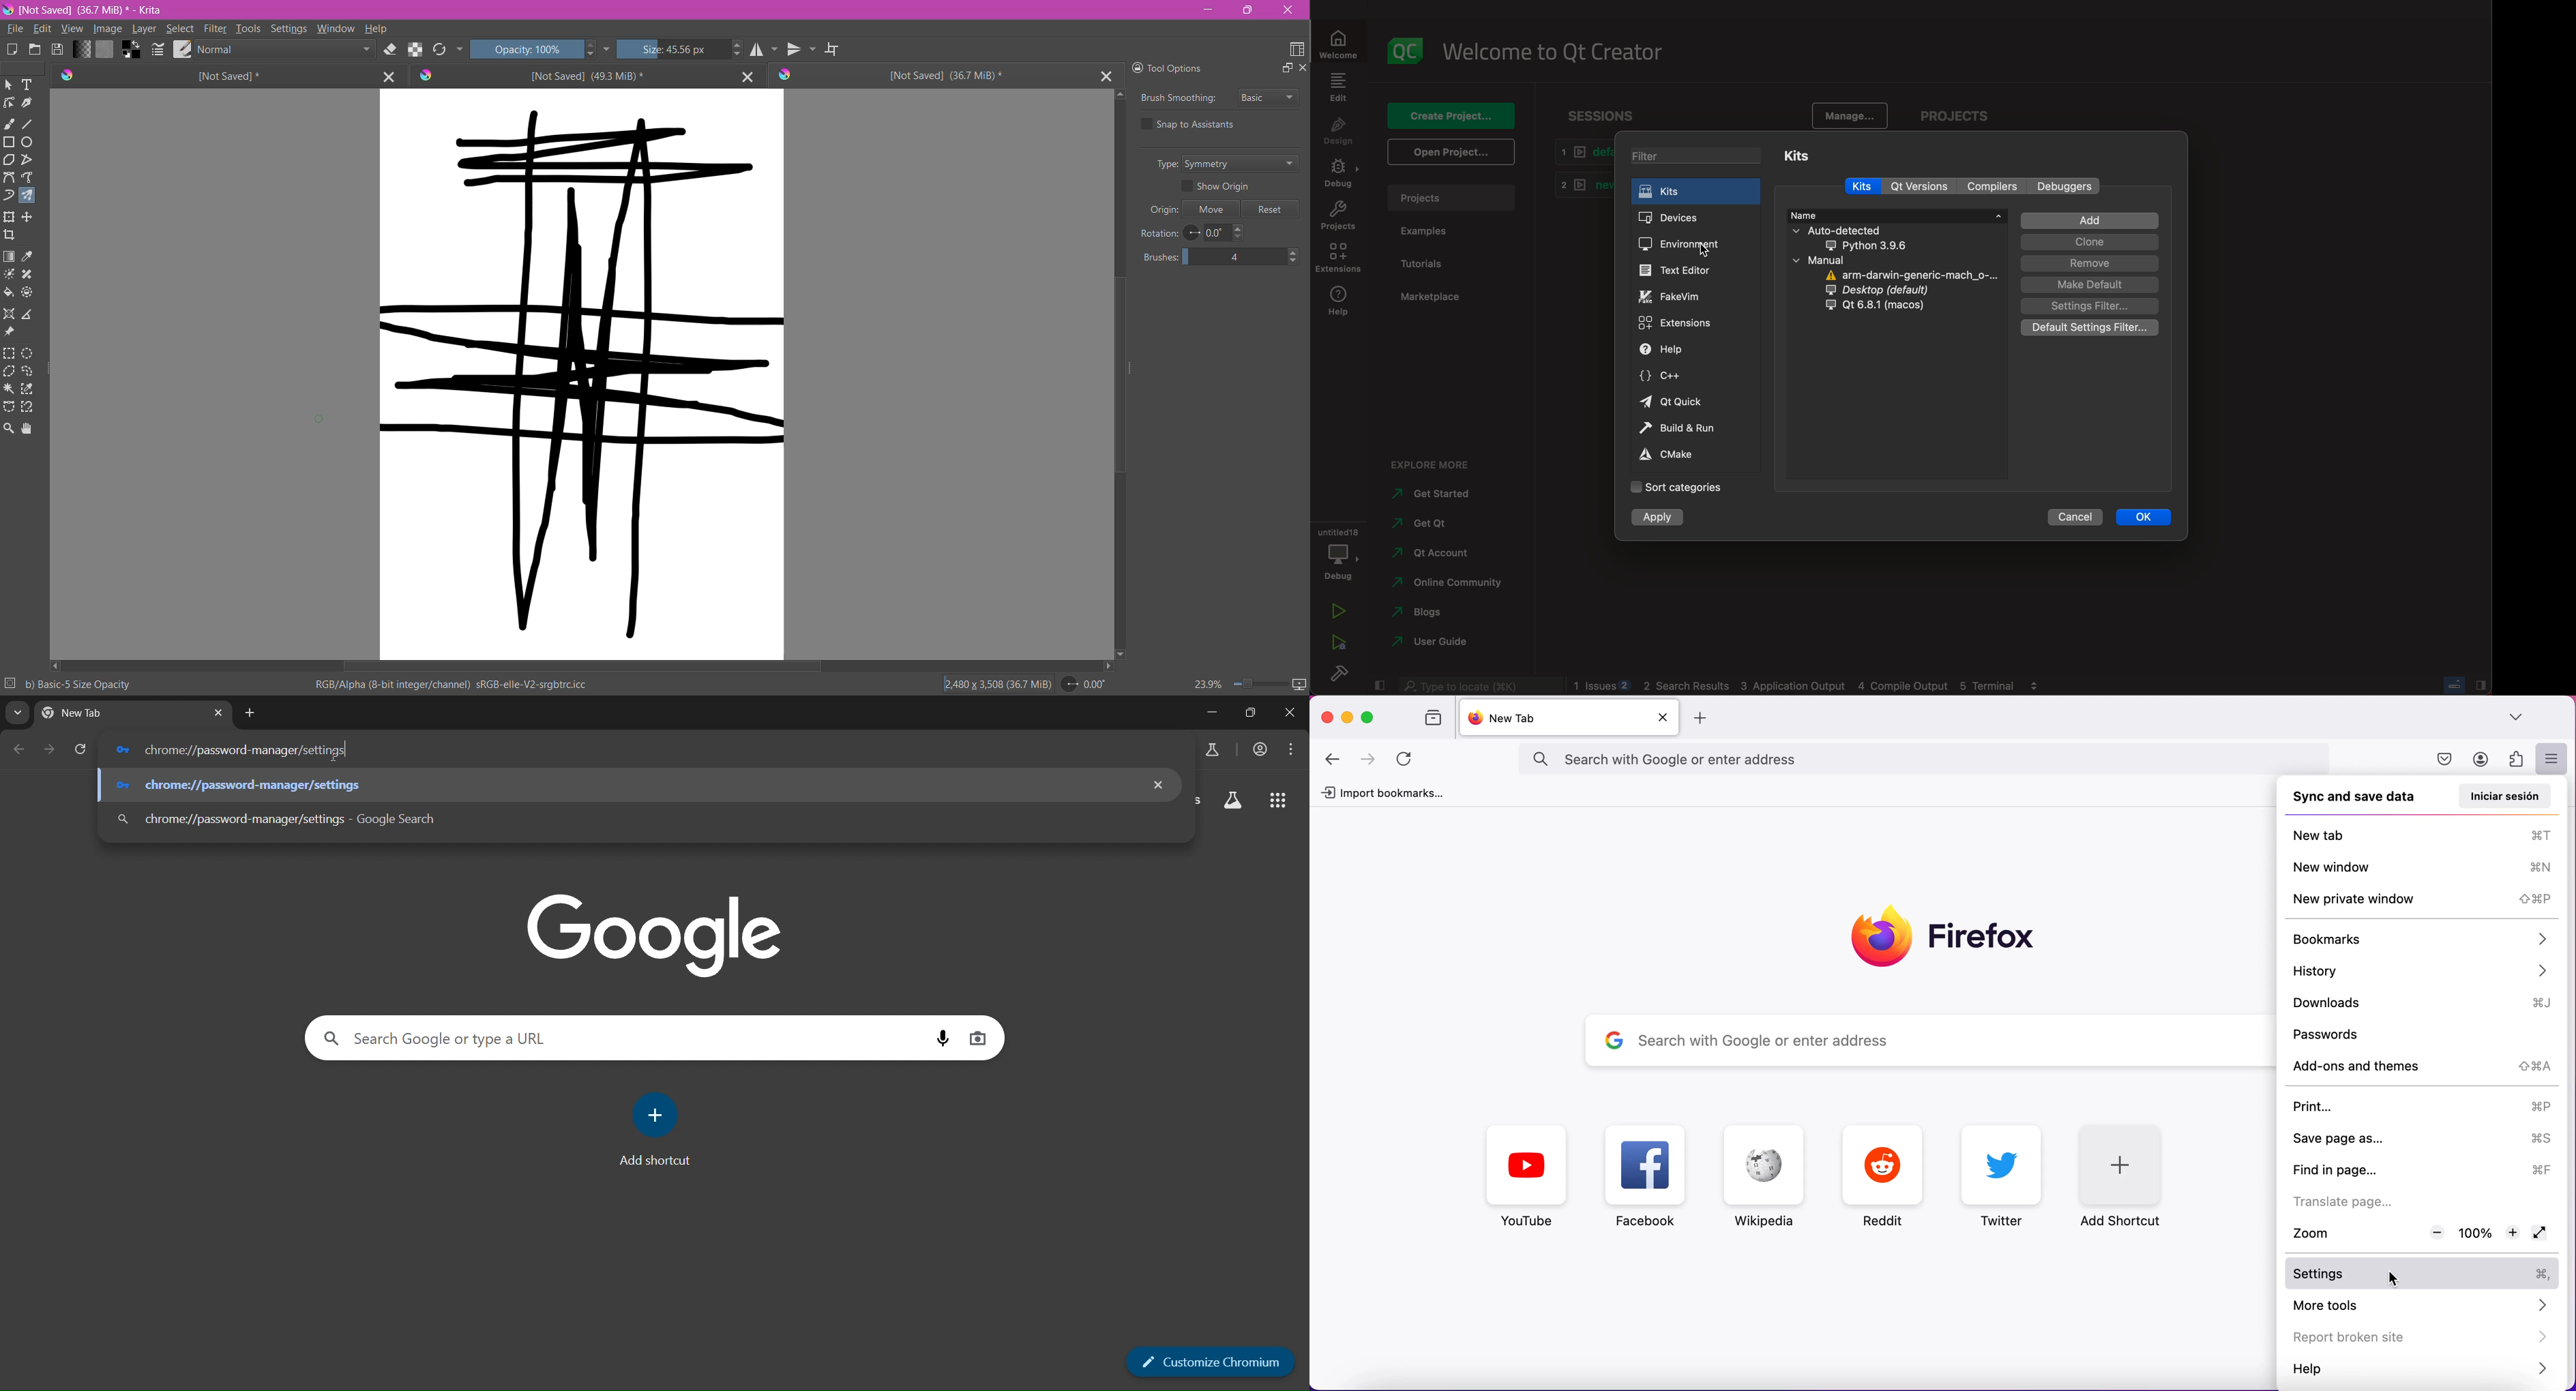  I want to click on Unsaved Document Tab1, so click(205, 76).